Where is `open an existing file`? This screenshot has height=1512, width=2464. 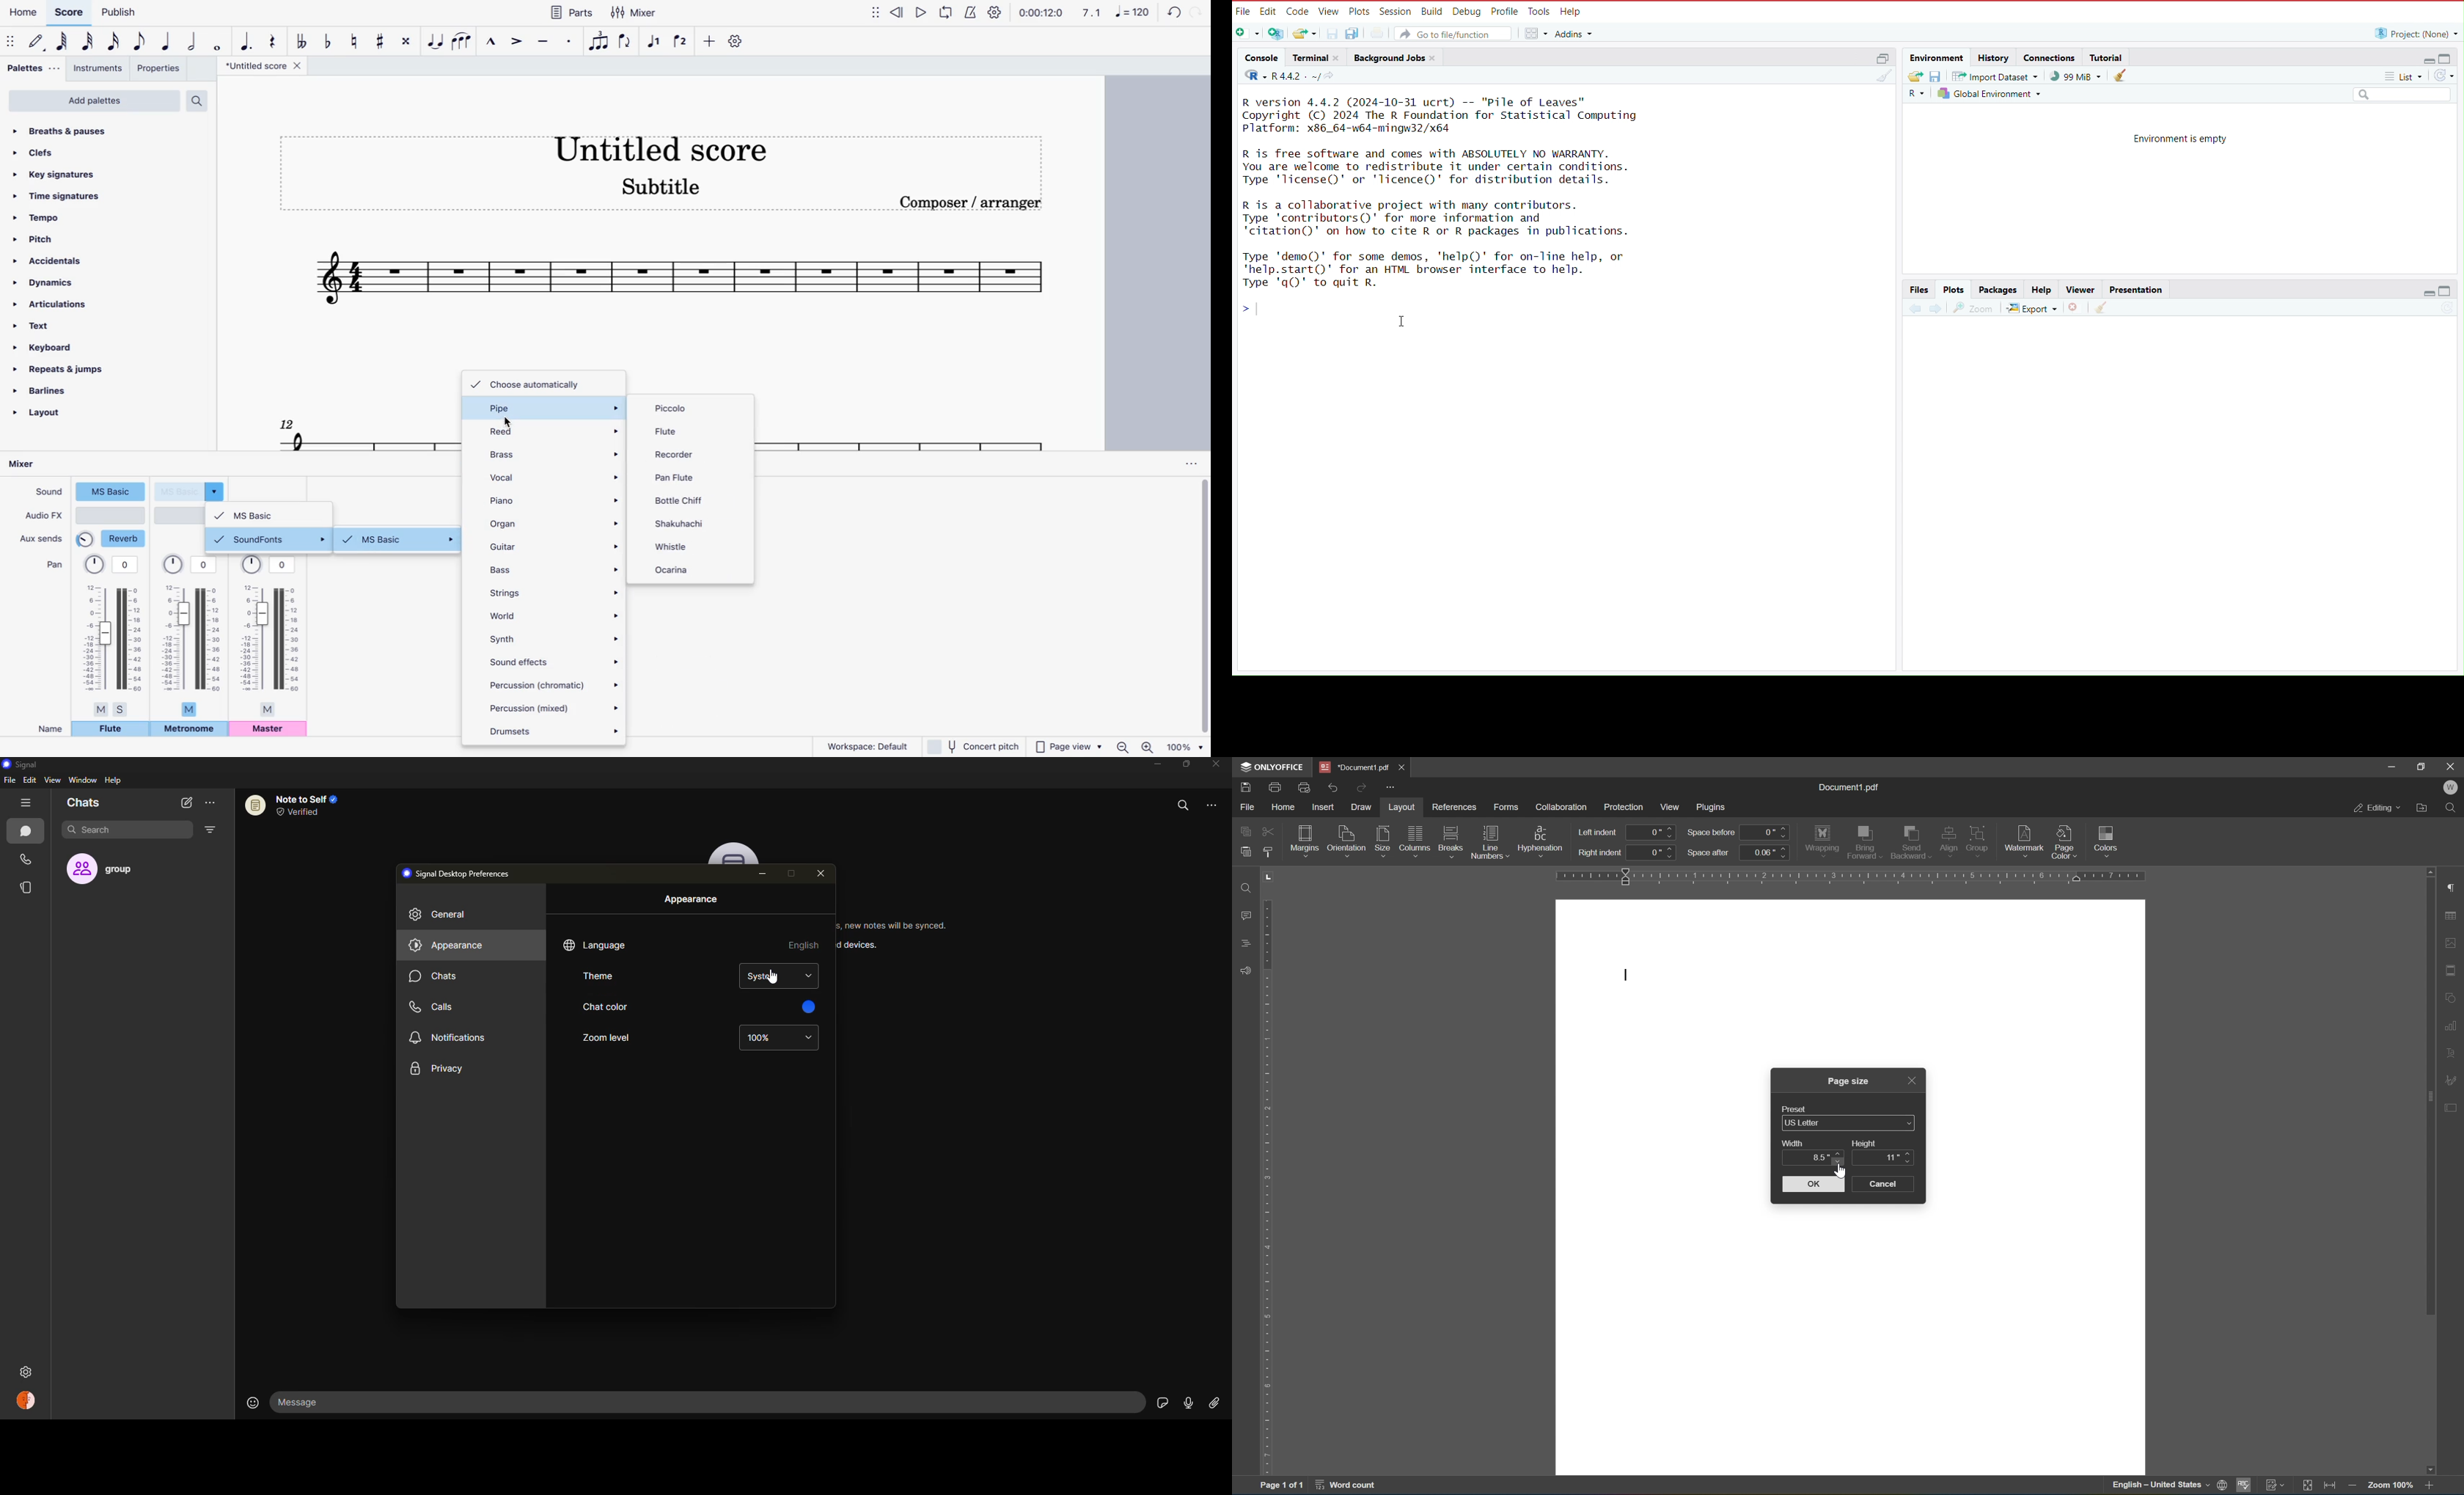
open an existing file is located at coordinates (1305, 34).